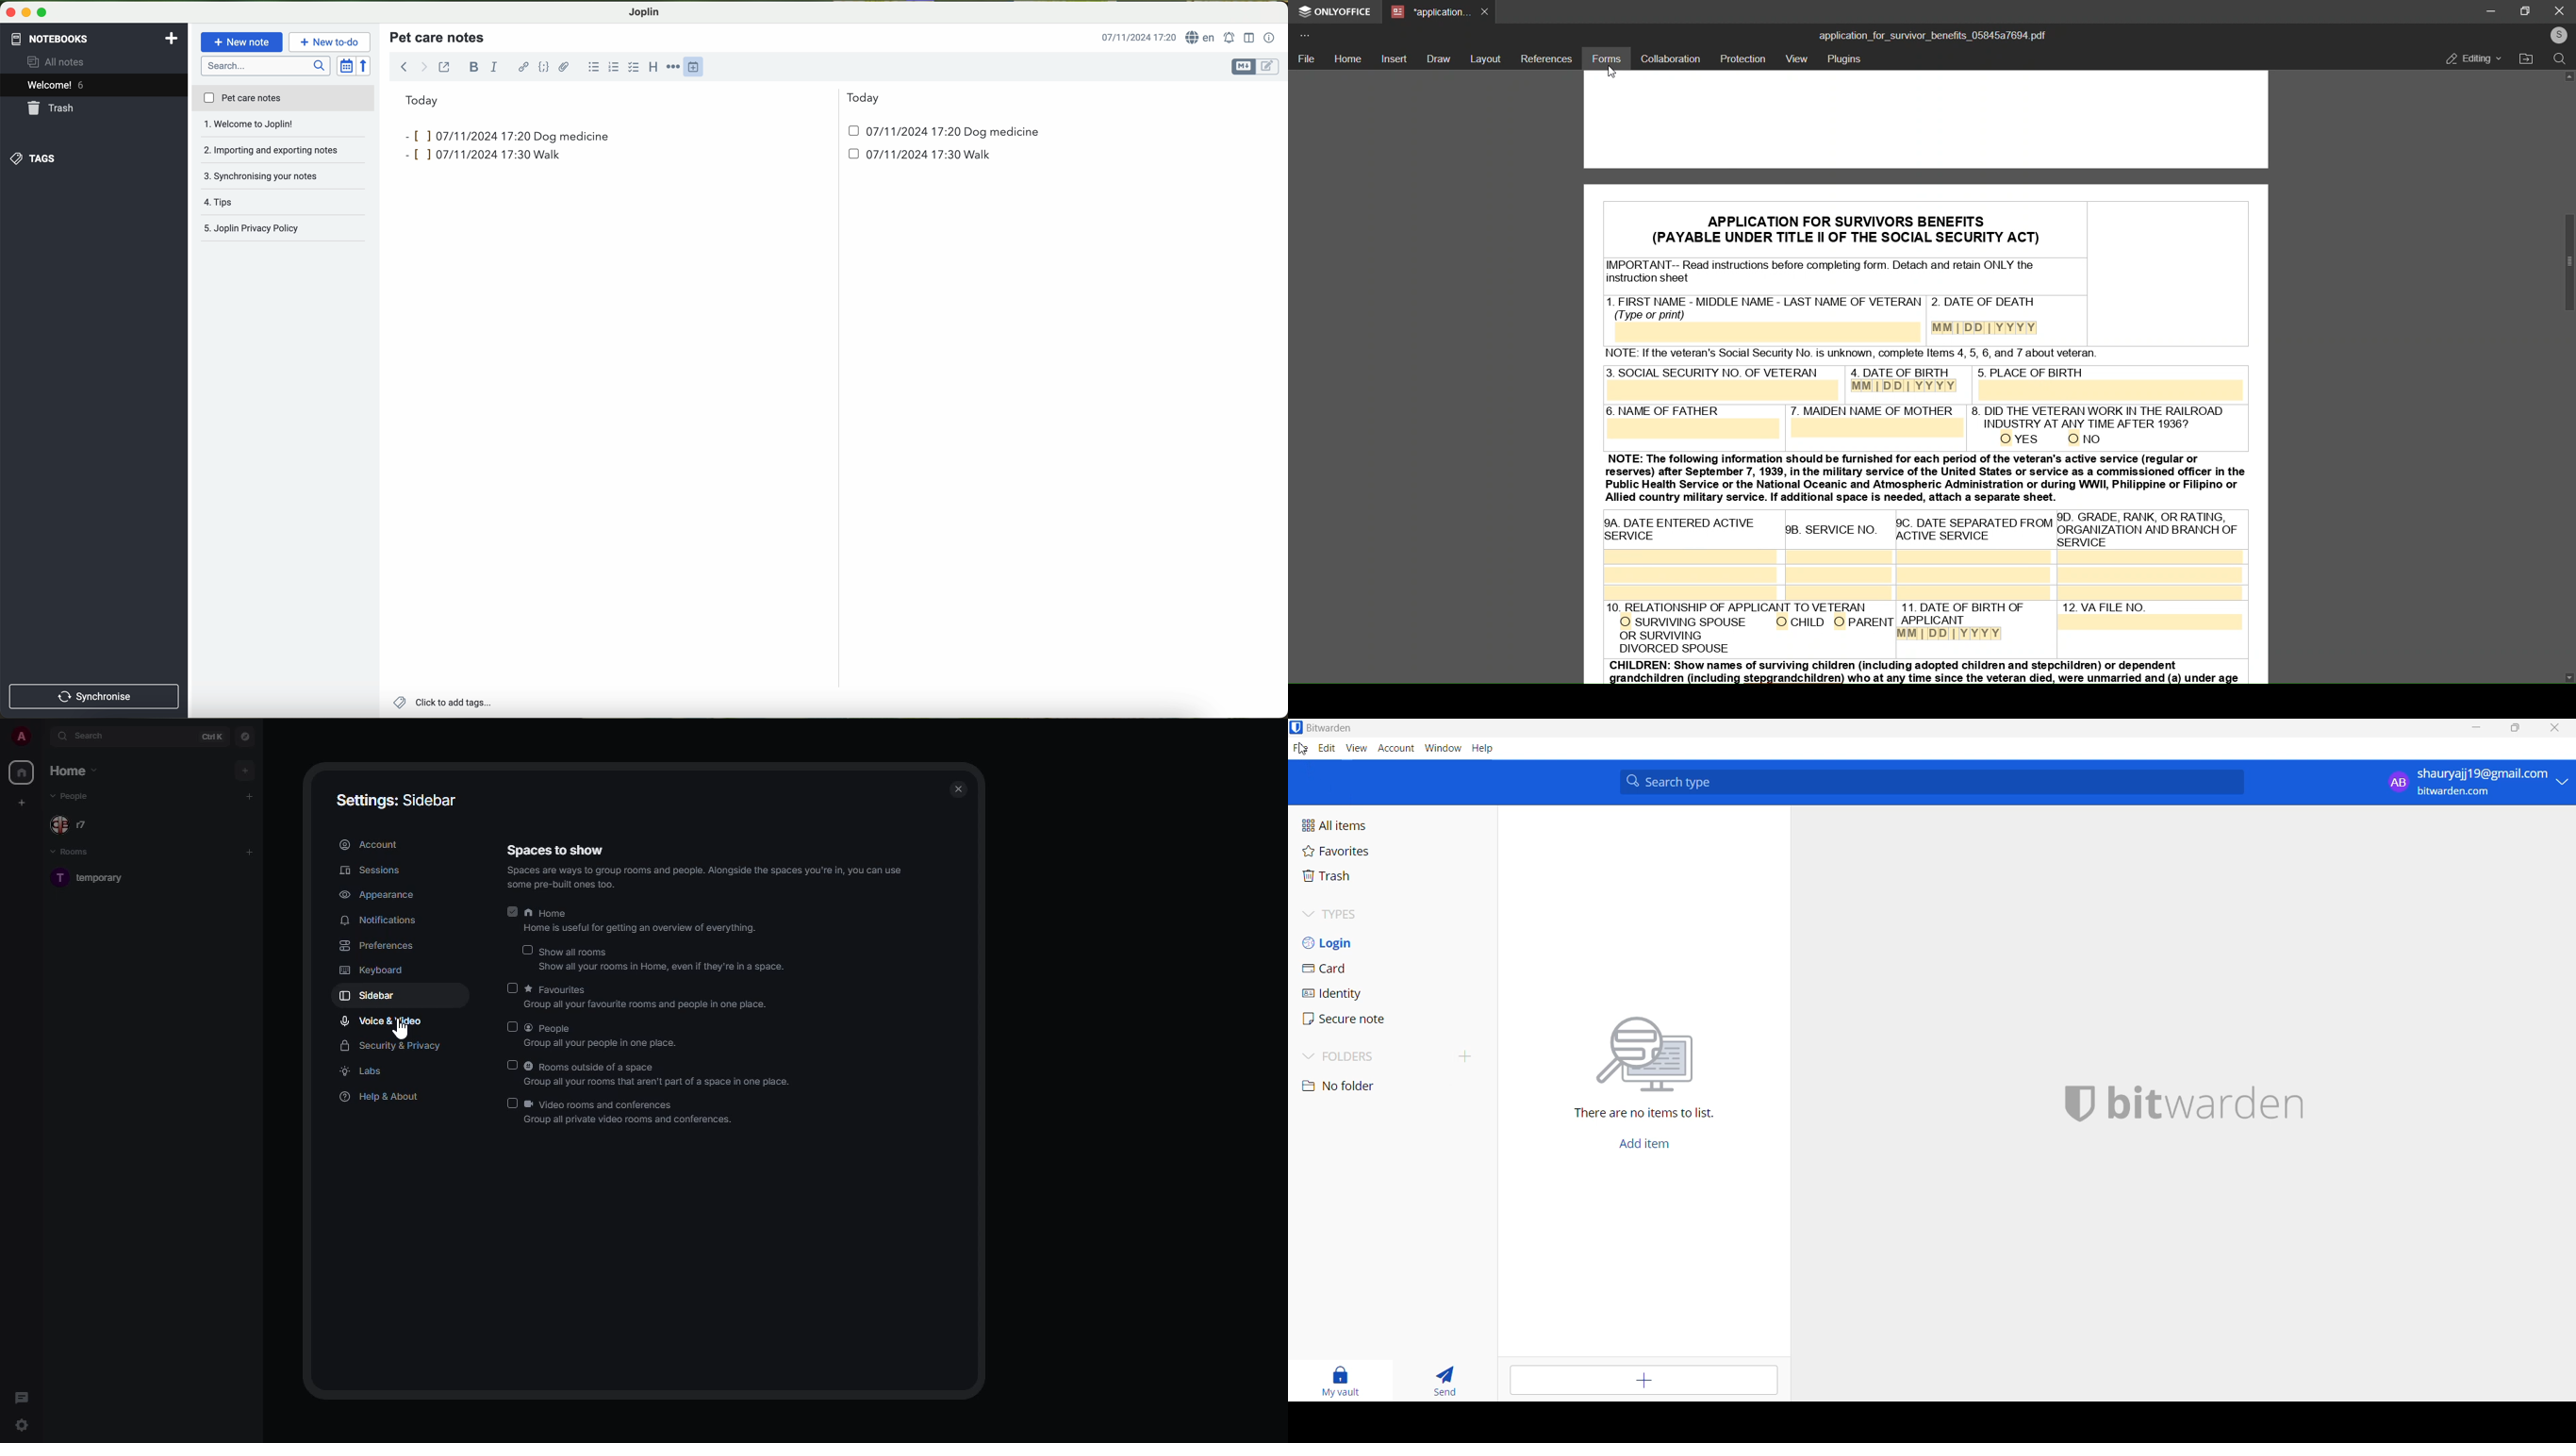 Image resolution: width=2576 pixels, height=1456 pixels. I want to click on help, so click(1488, 750).